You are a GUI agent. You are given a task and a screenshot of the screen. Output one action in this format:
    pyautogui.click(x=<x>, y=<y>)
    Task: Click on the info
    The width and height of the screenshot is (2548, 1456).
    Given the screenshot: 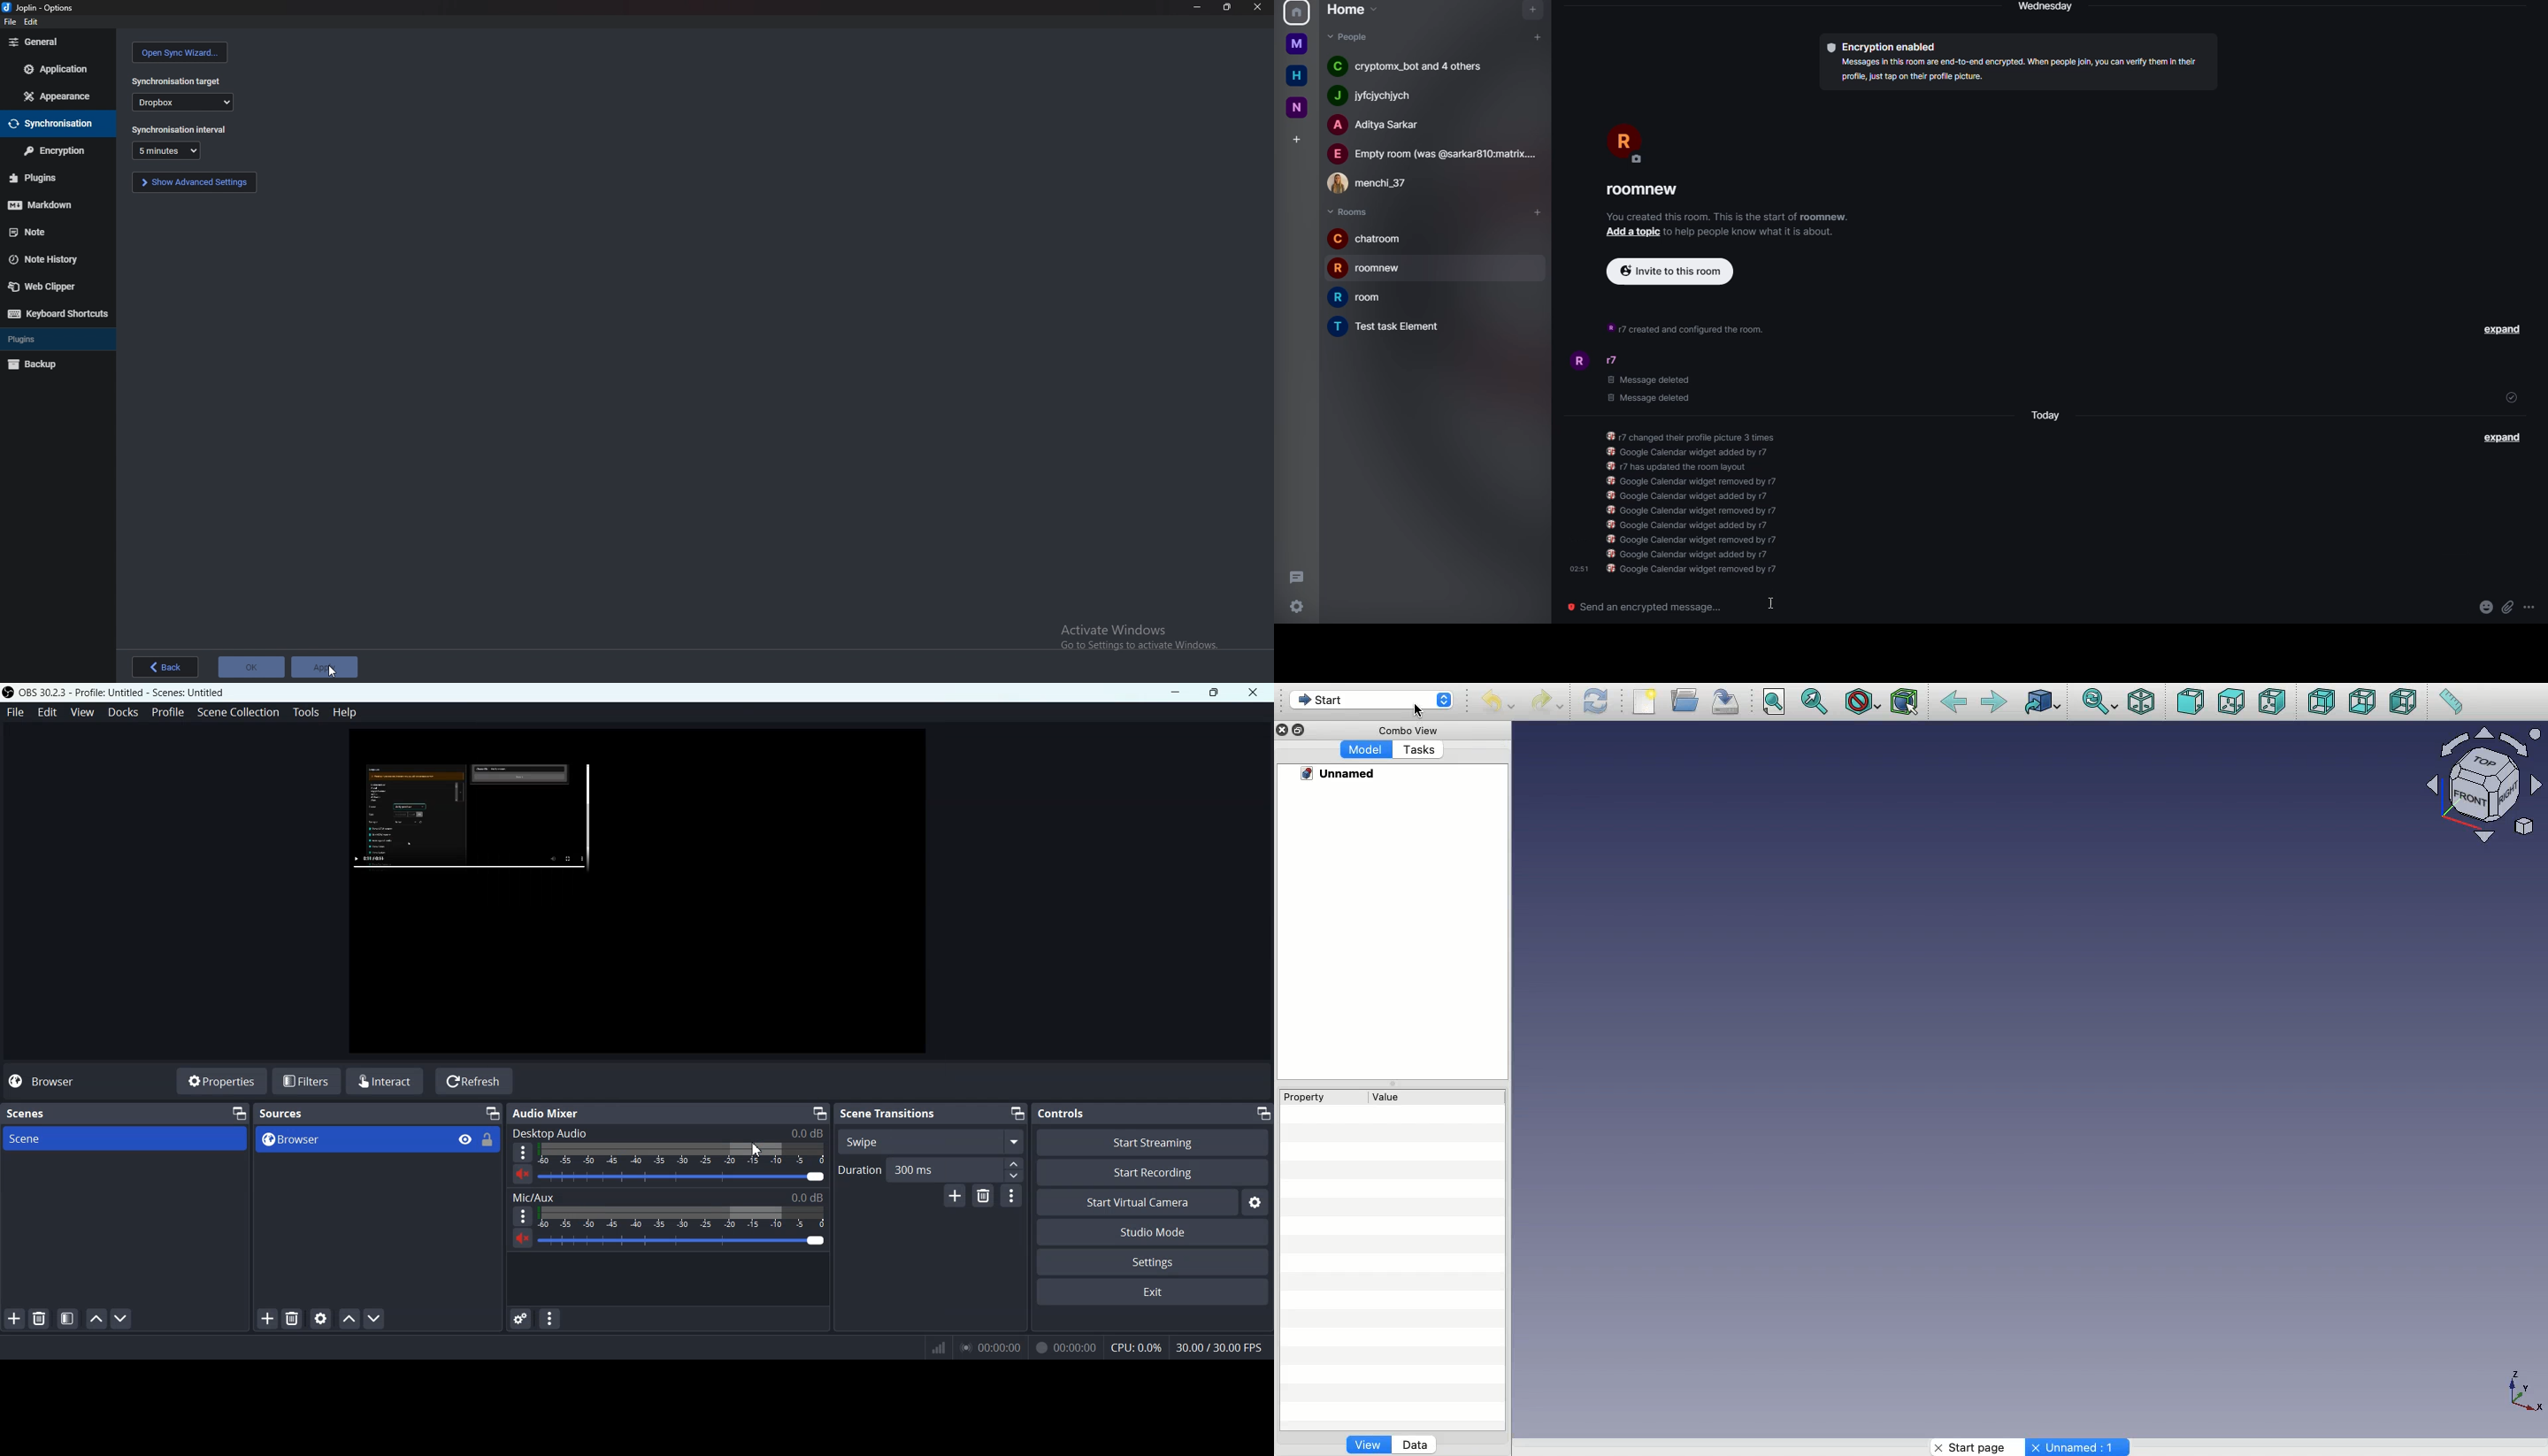 What is the action you would take?
    pyautogui.click(x=2020, y=71)
    